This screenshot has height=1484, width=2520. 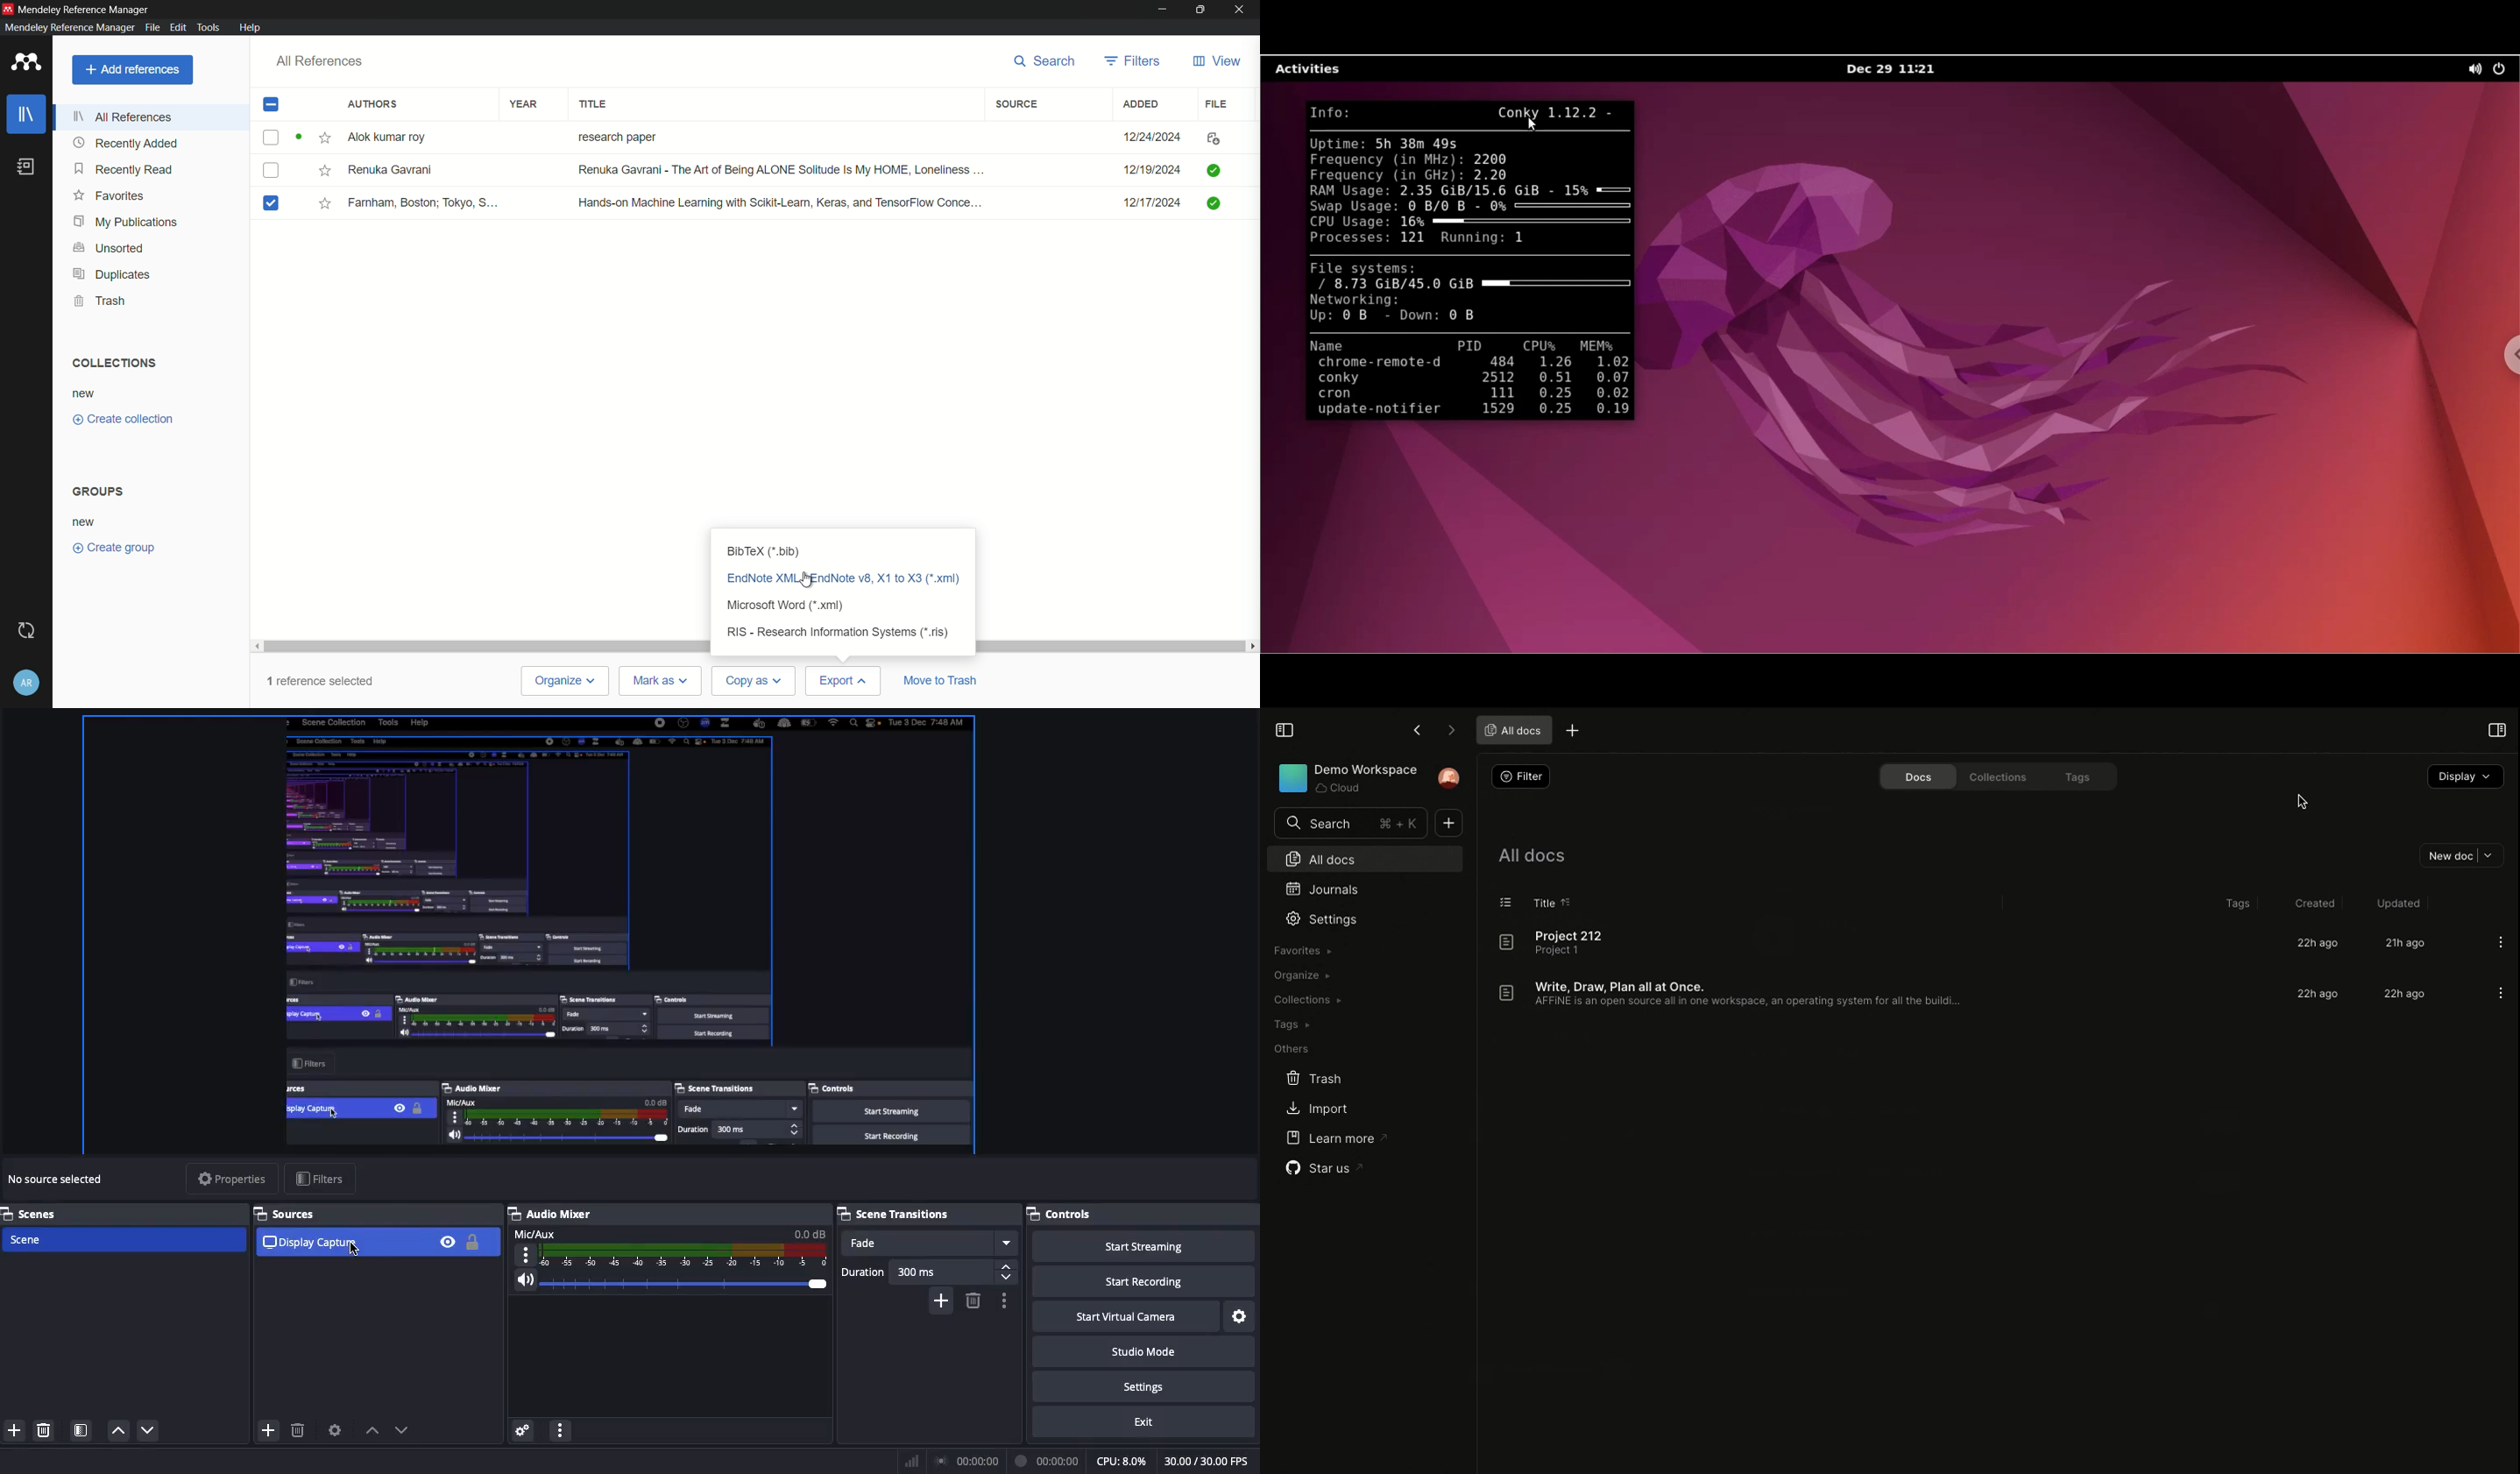 I want to click on Collections, so click(x=1306, y=1000).